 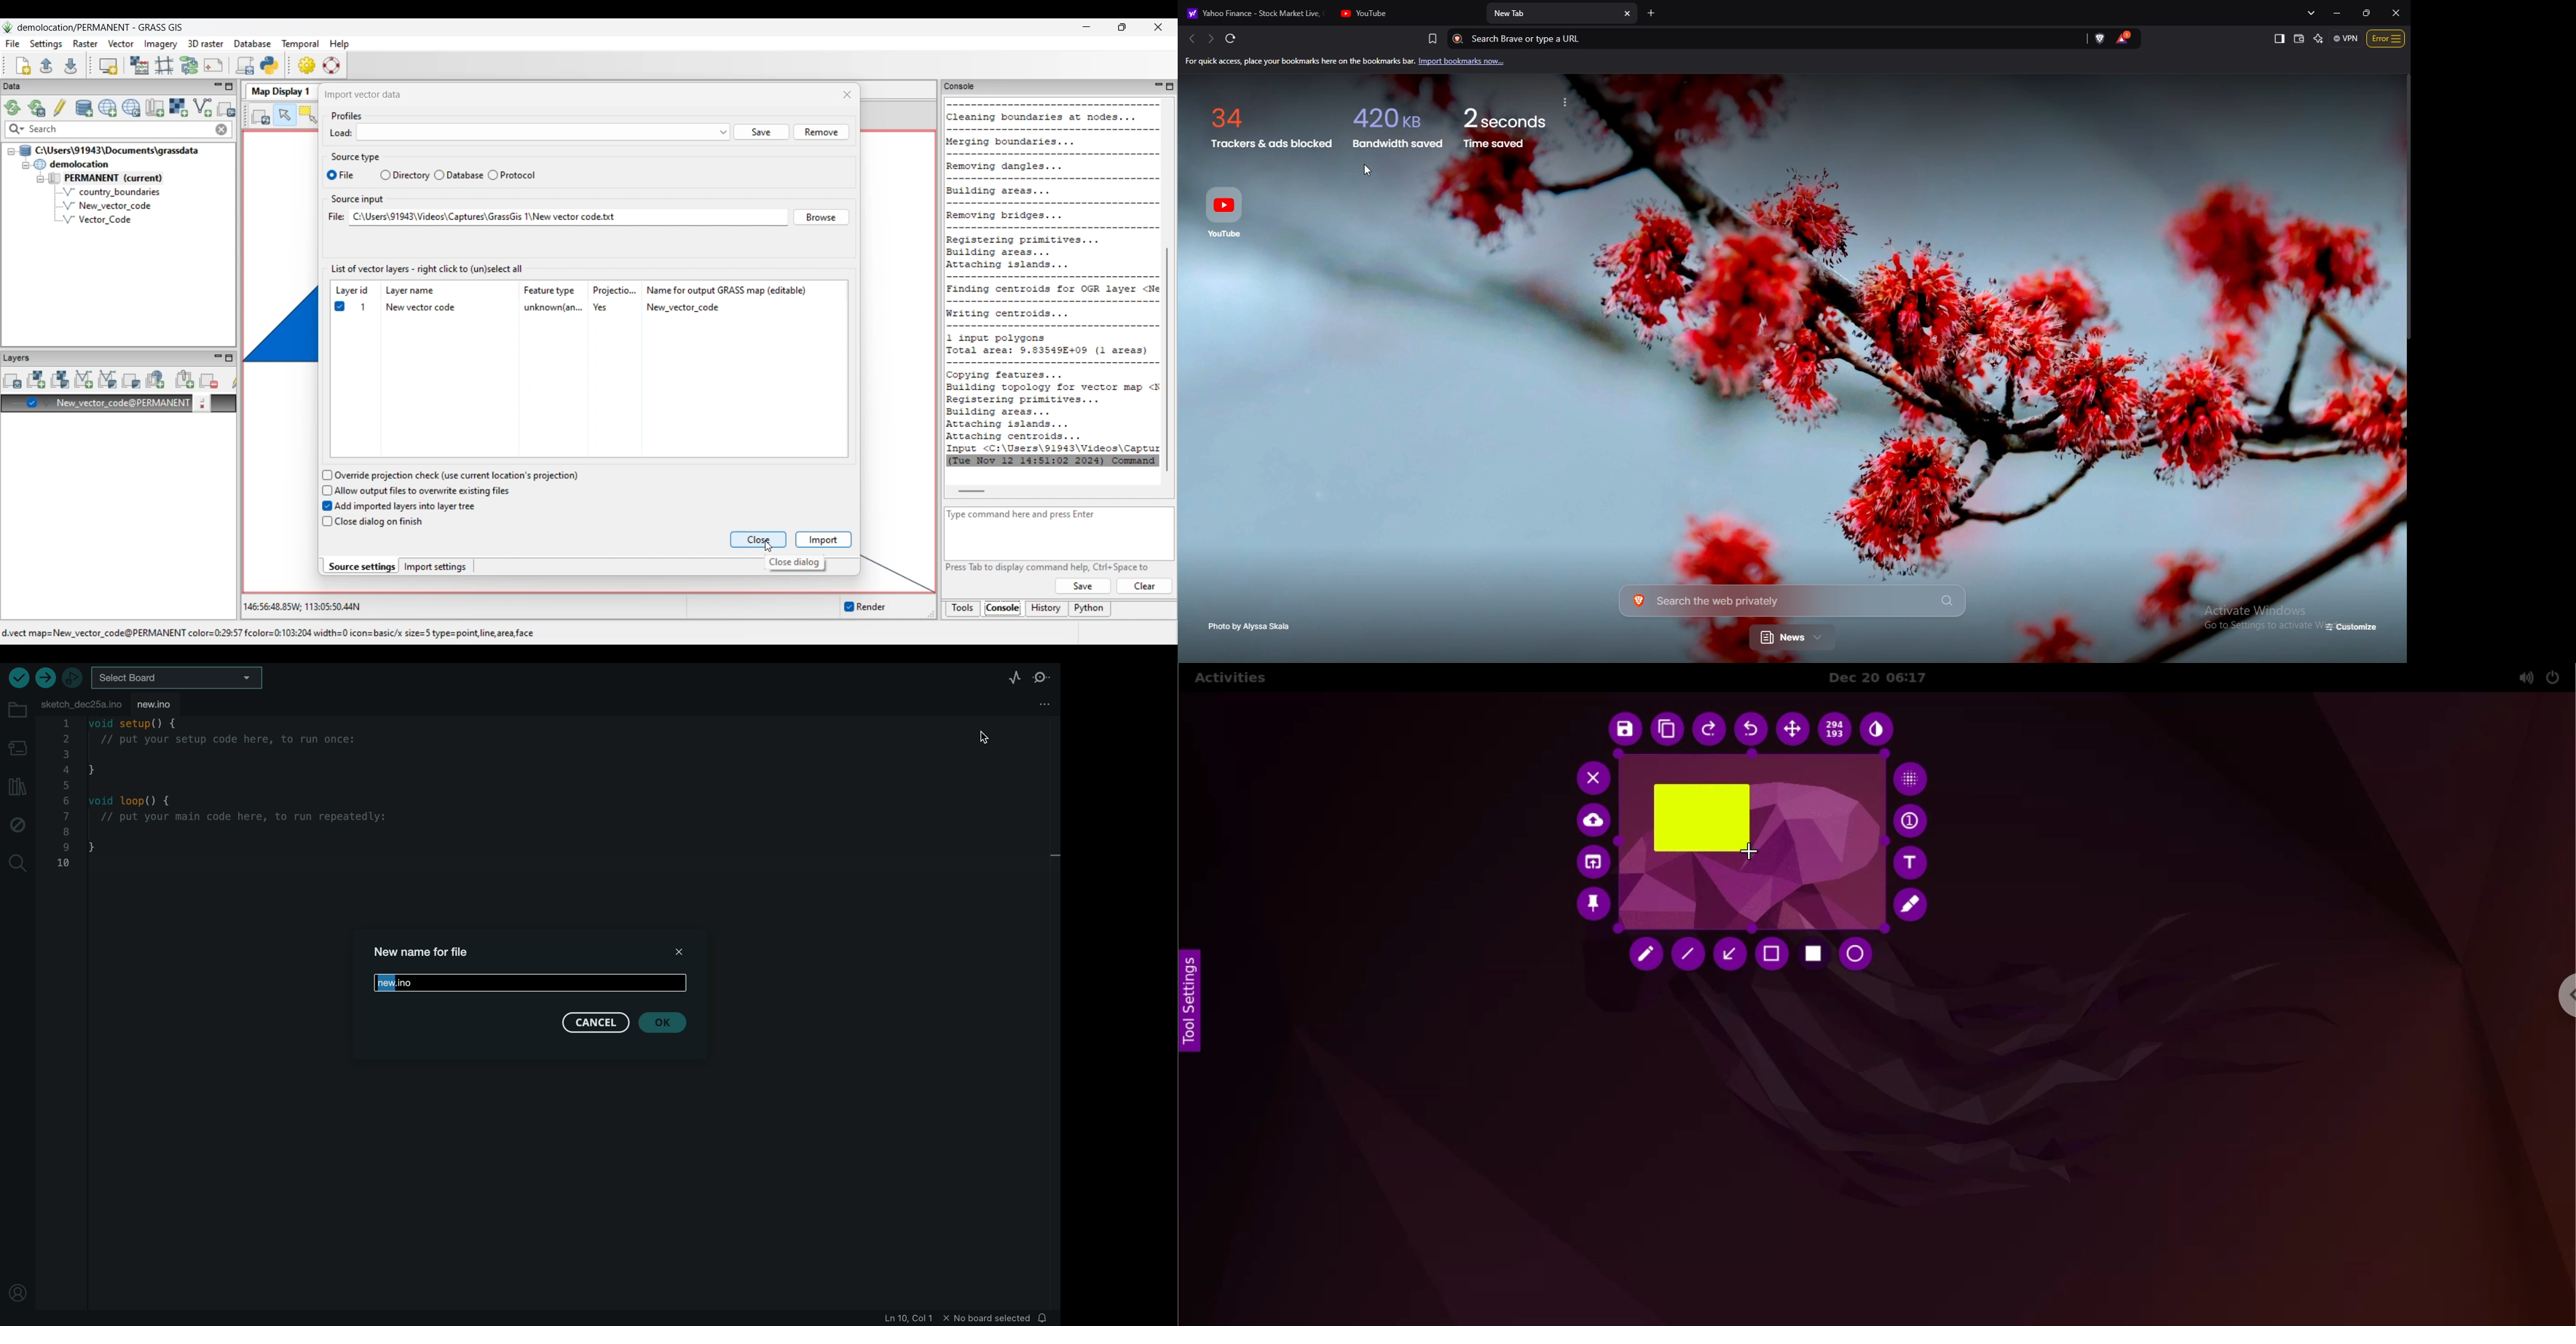 What do you see at coordinates (2386, 38) in the screenshot?
I see `options` at bounding box center [2386, 38].